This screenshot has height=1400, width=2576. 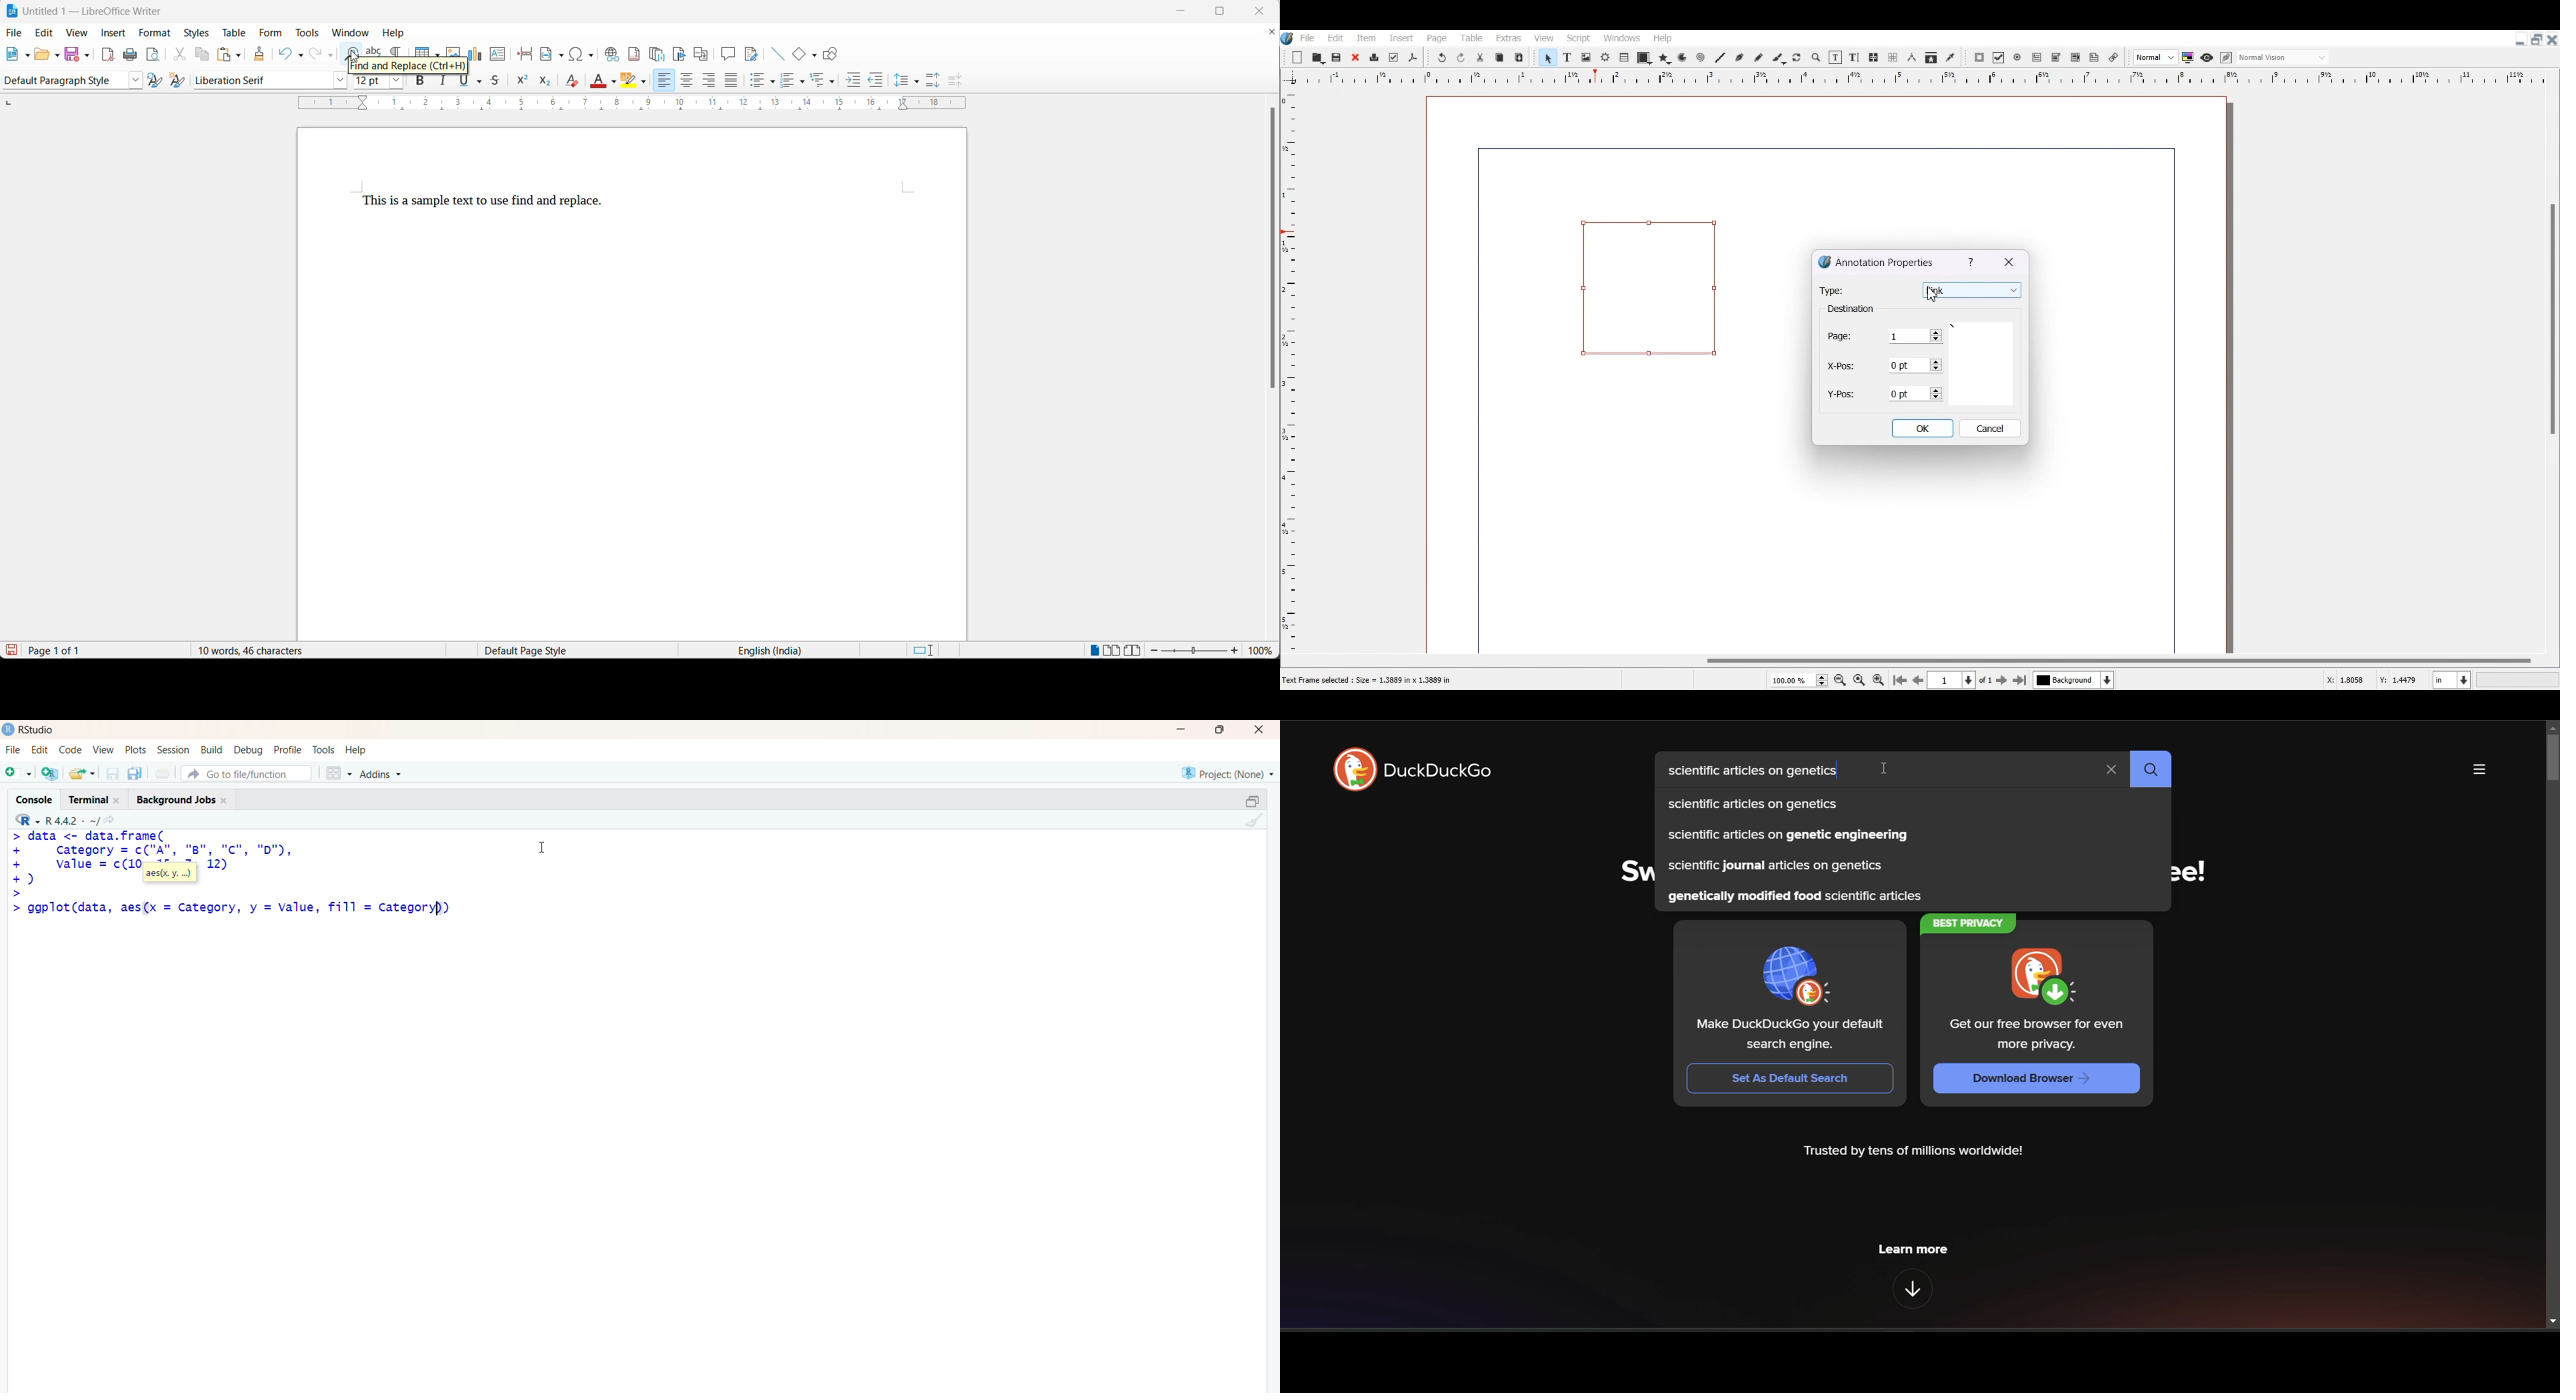 What do you see at coordinates (261, 55) in the screenshot?
I see `clone formatting` at bounding box center [261, 55].